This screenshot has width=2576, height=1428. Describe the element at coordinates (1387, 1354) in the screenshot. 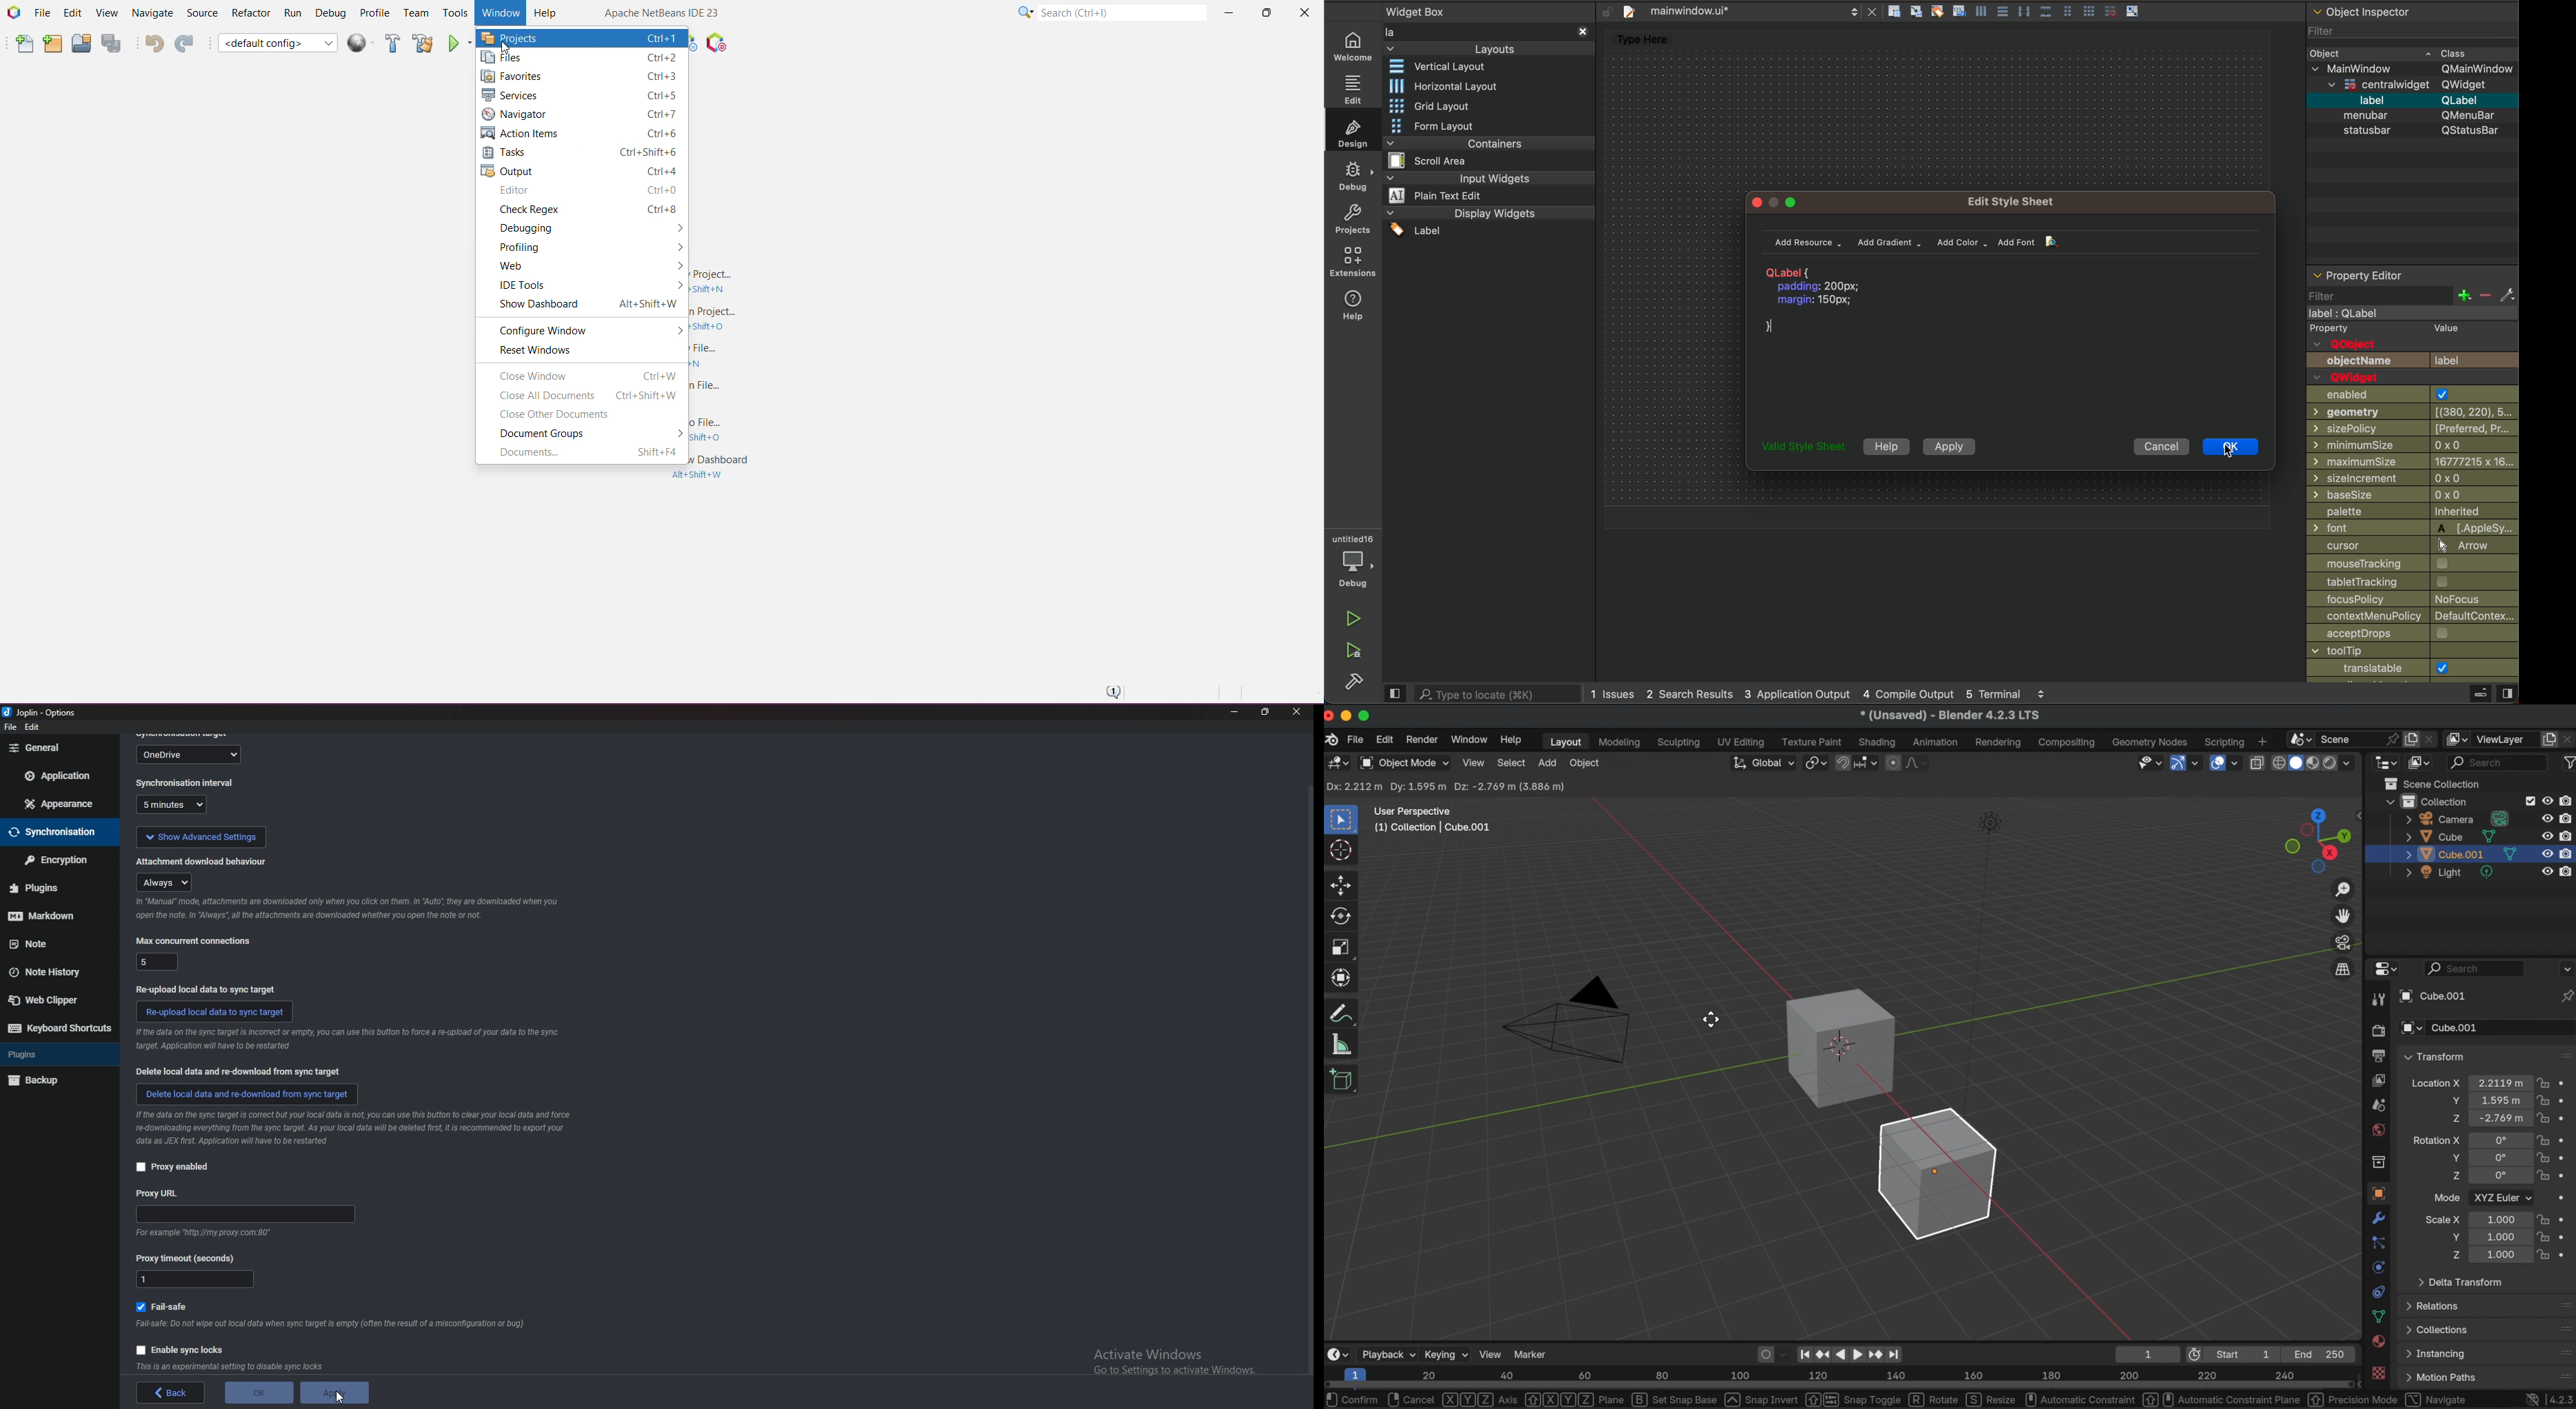

I see `playback` at that location.